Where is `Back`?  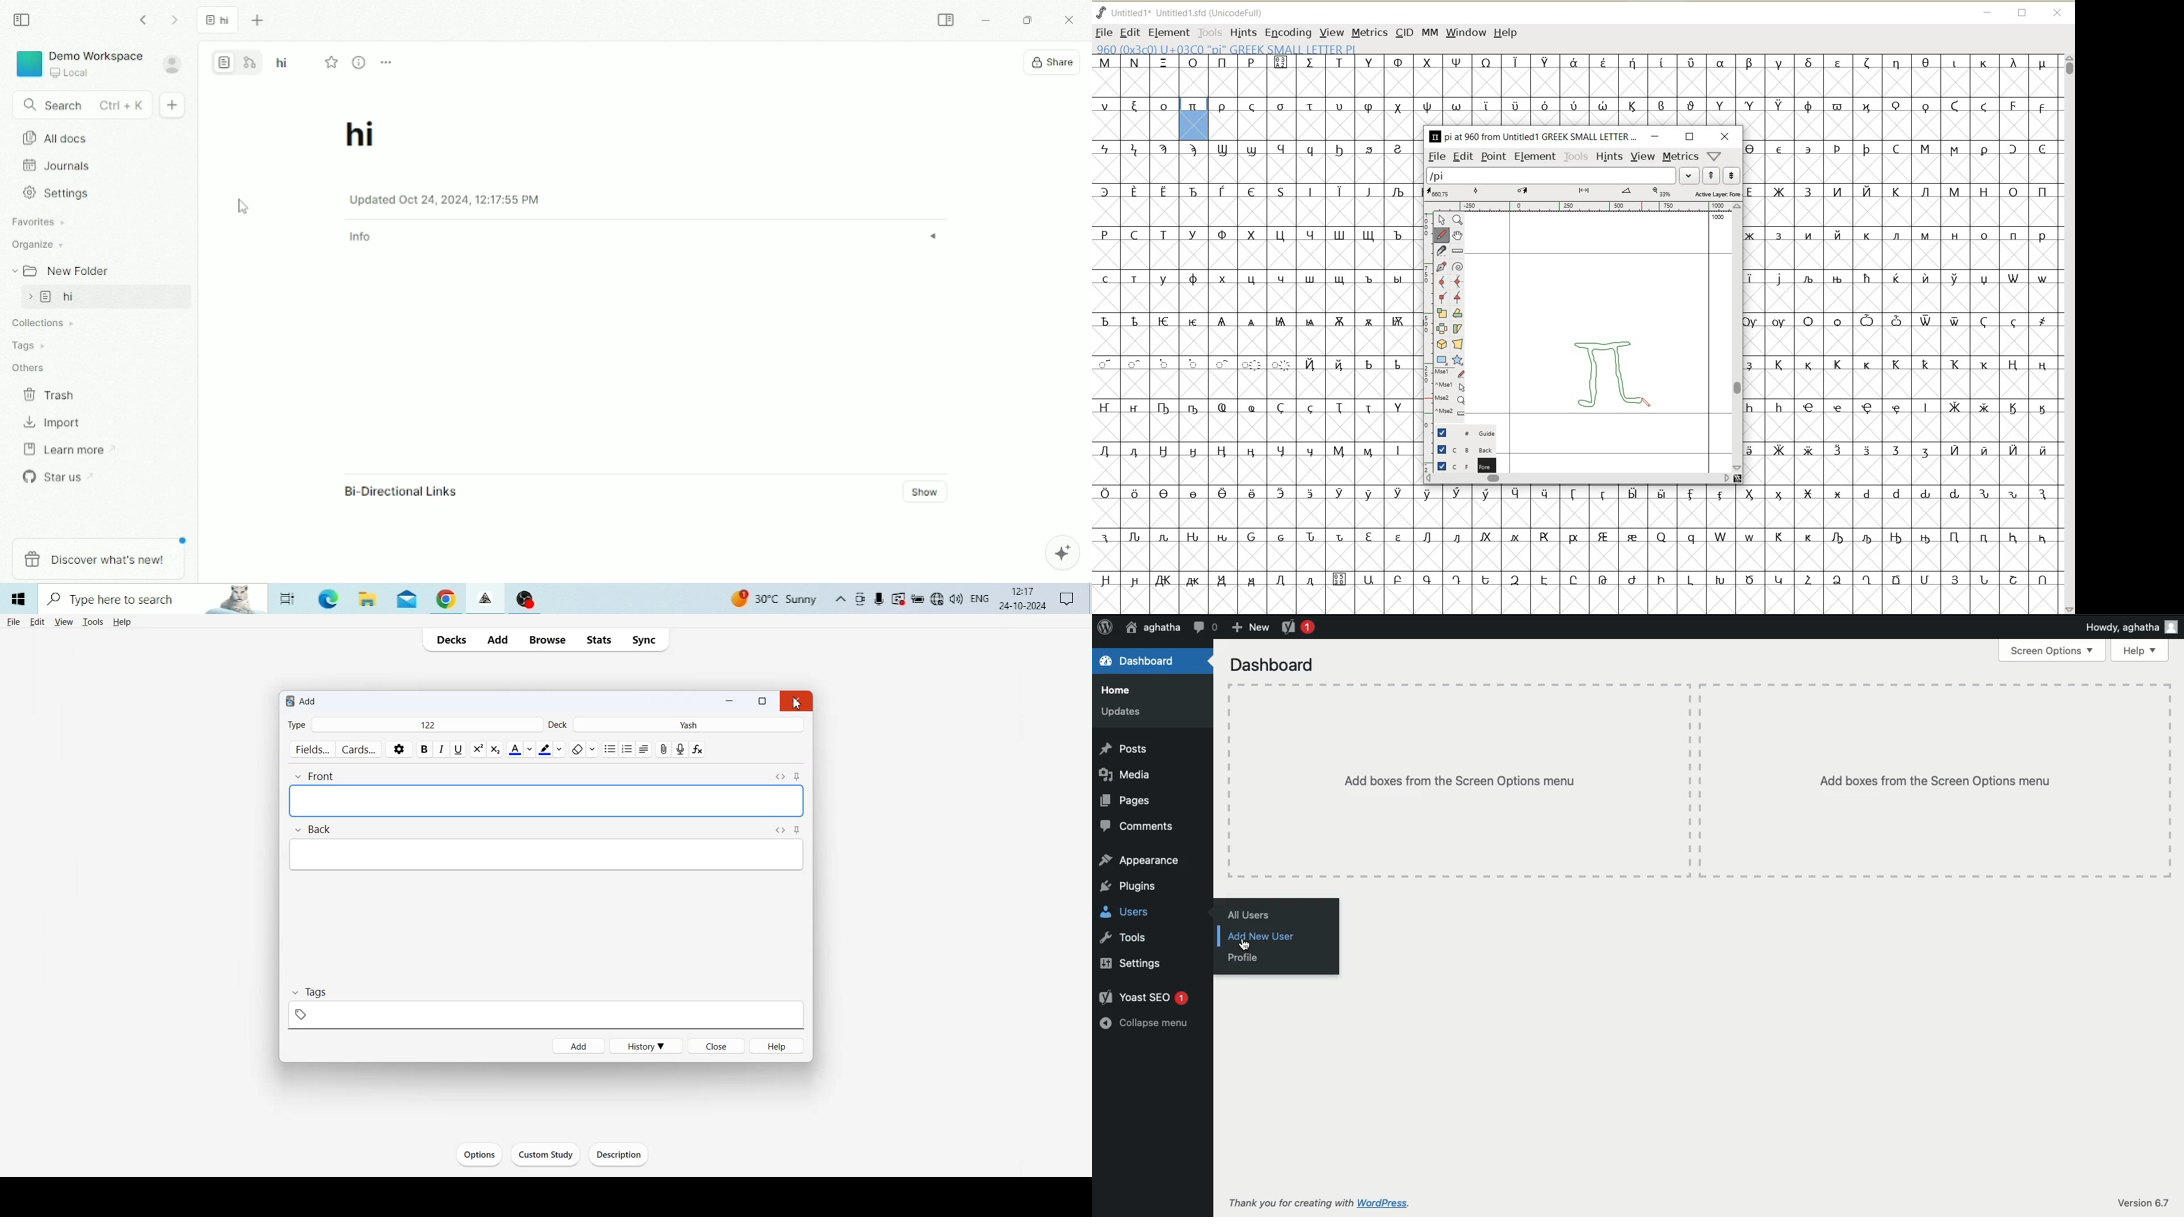
Back is located at coordinates (312, 828).